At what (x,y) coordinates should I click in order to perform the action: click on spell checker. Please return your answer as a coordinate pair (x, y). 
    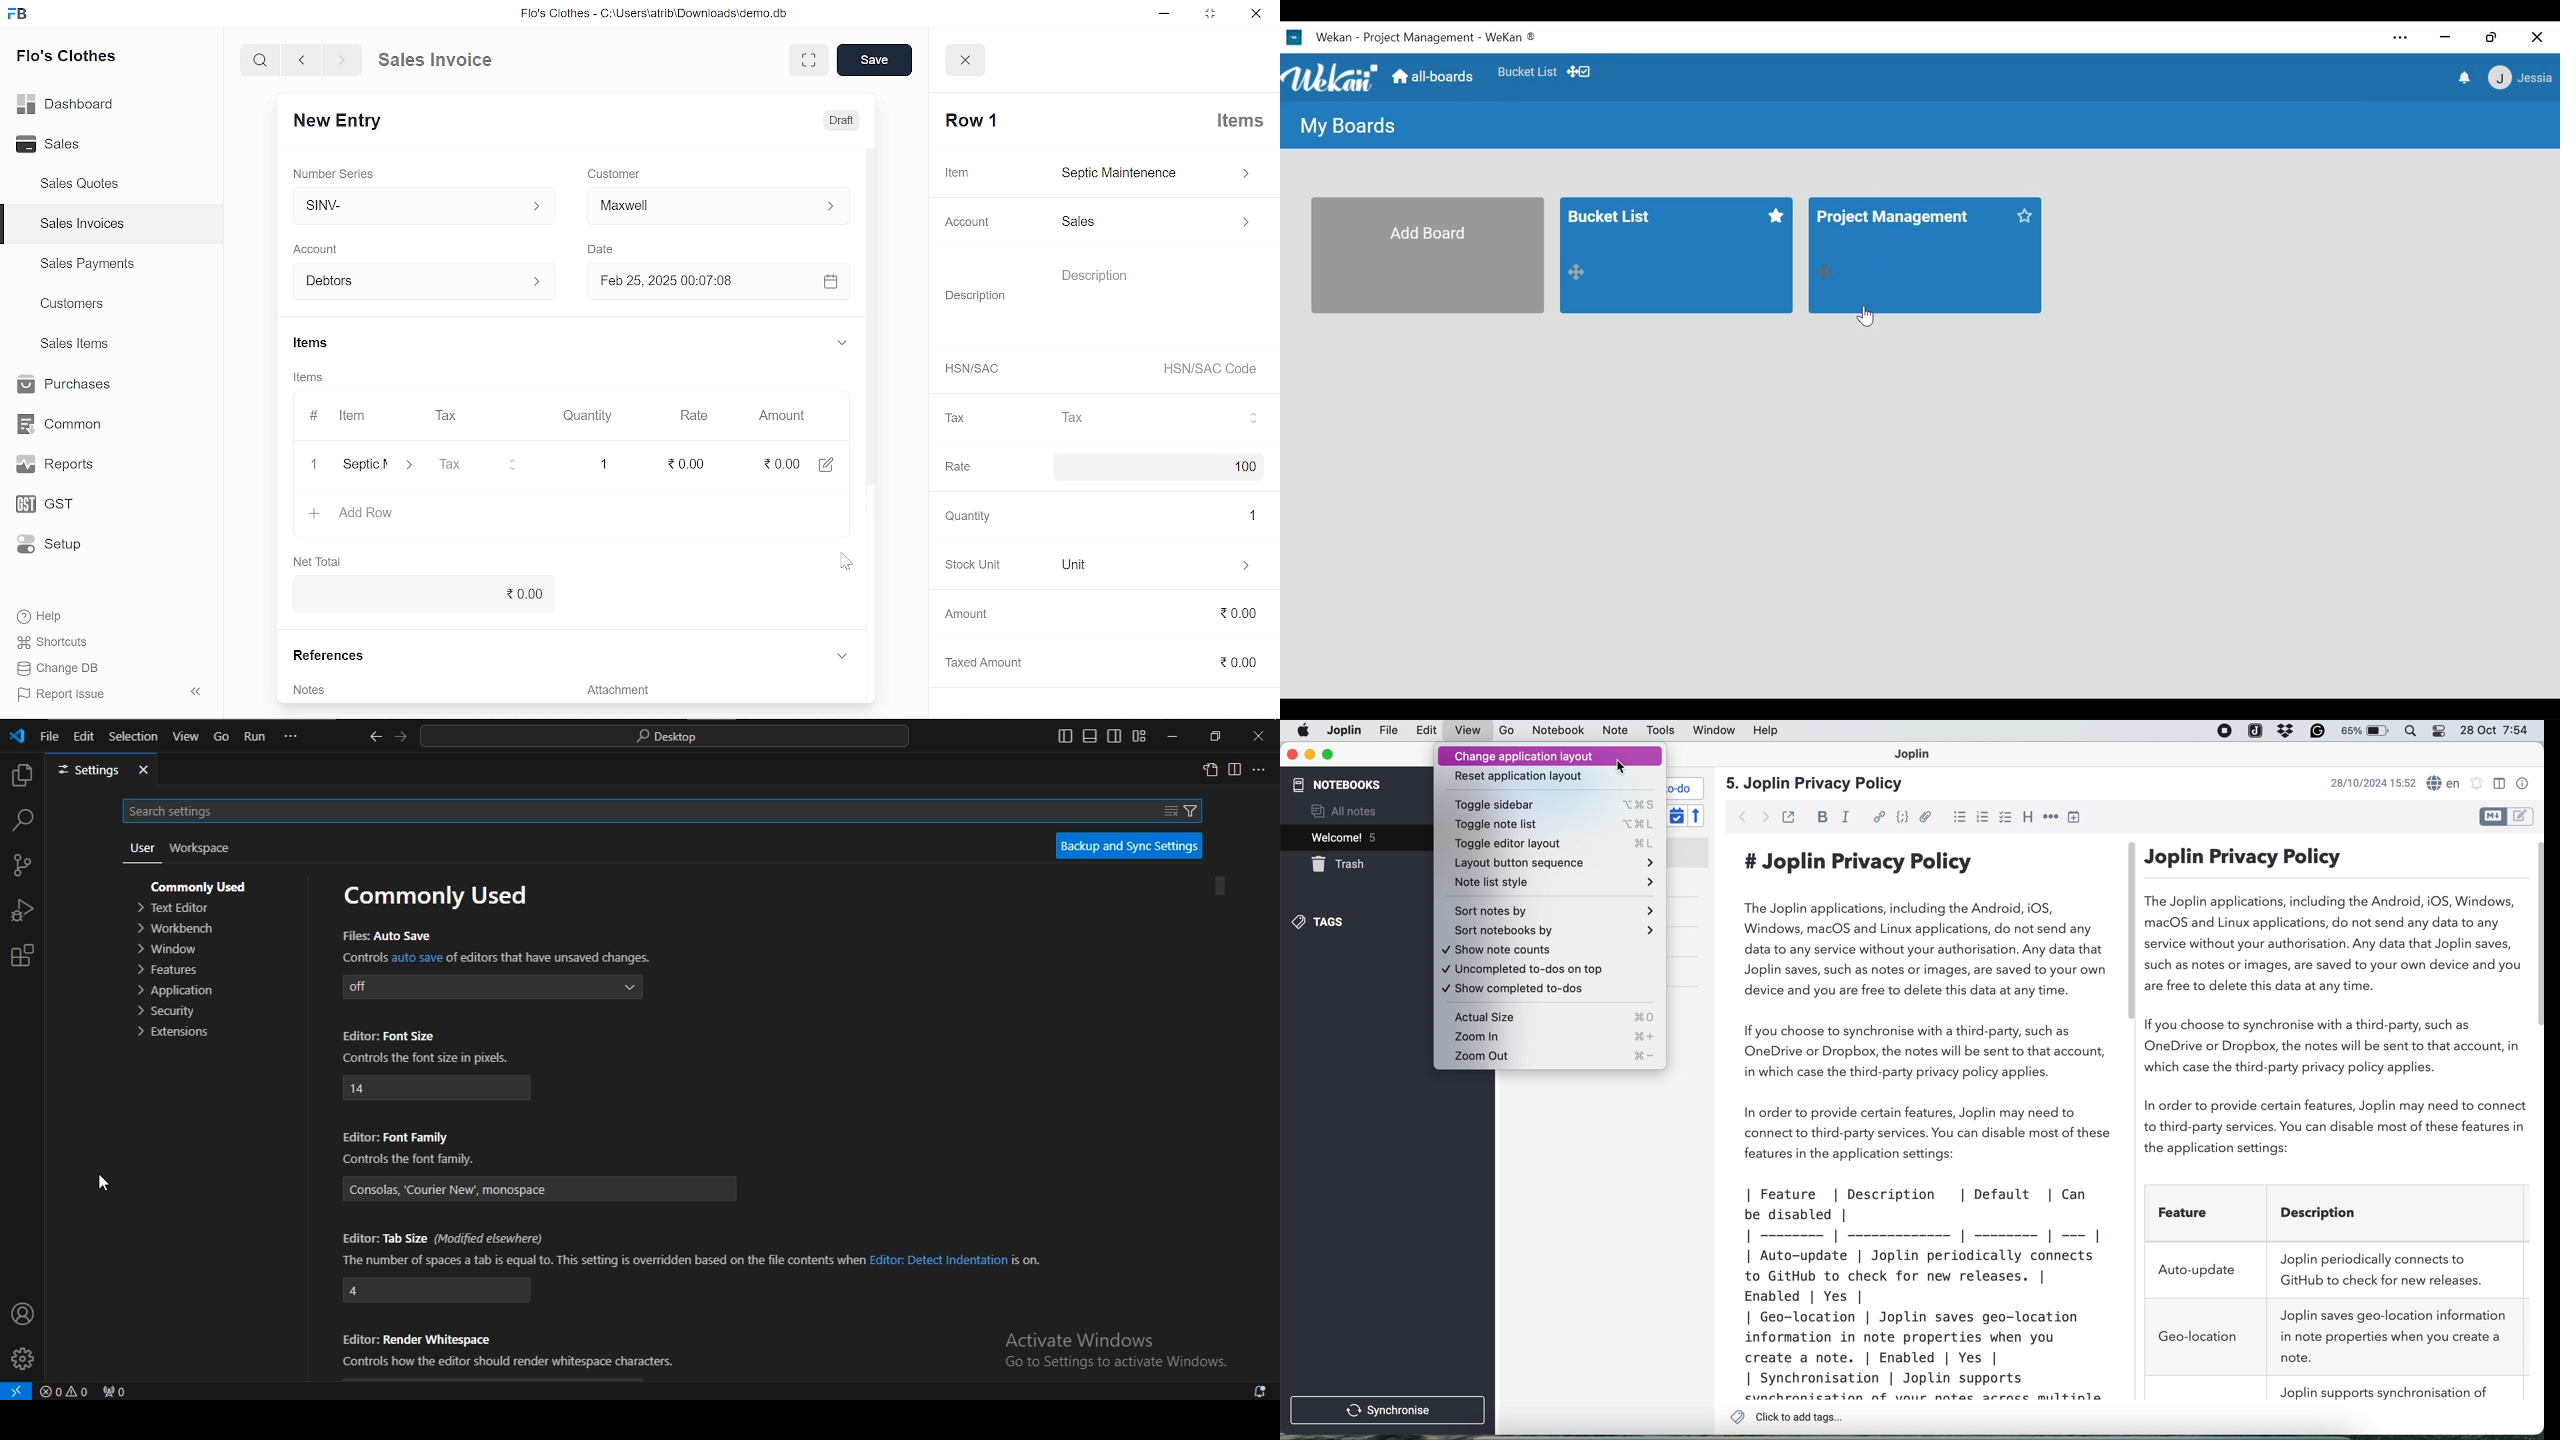
    Looking at the image, I should click on (2445, 784).